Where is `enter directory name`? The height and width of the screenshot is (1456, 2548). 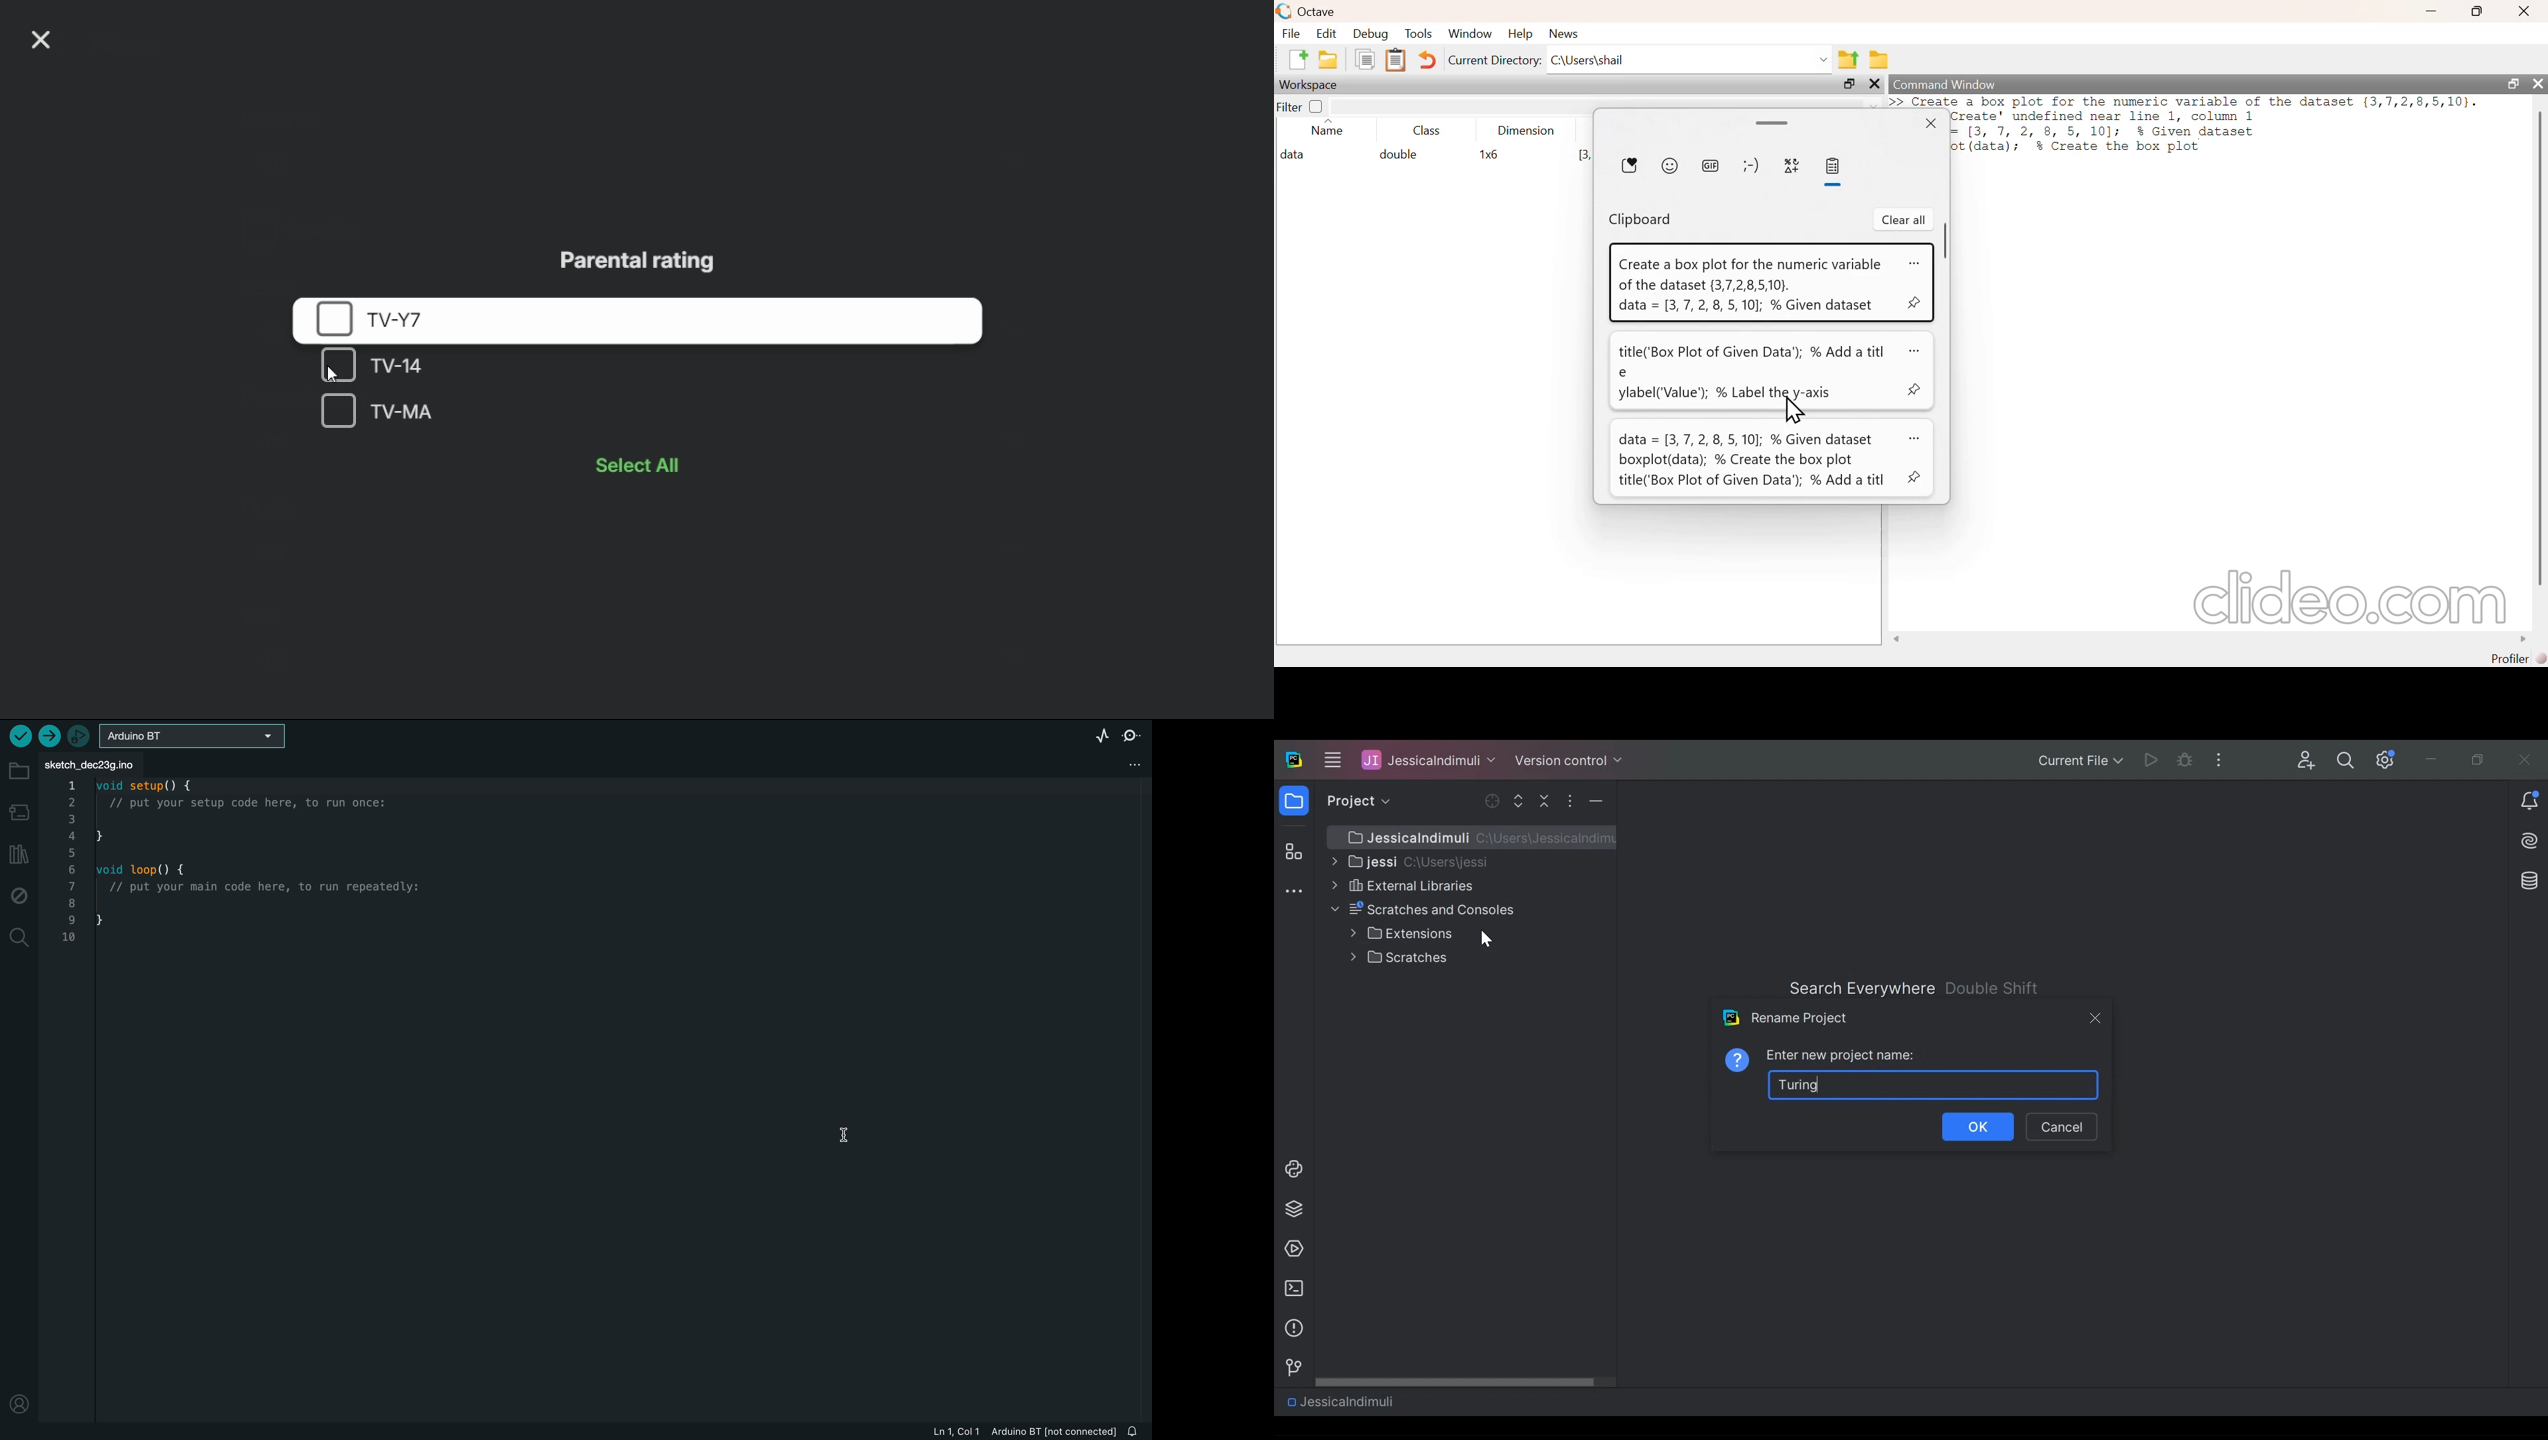
enter directory name is located at coordinates (1688, 61).